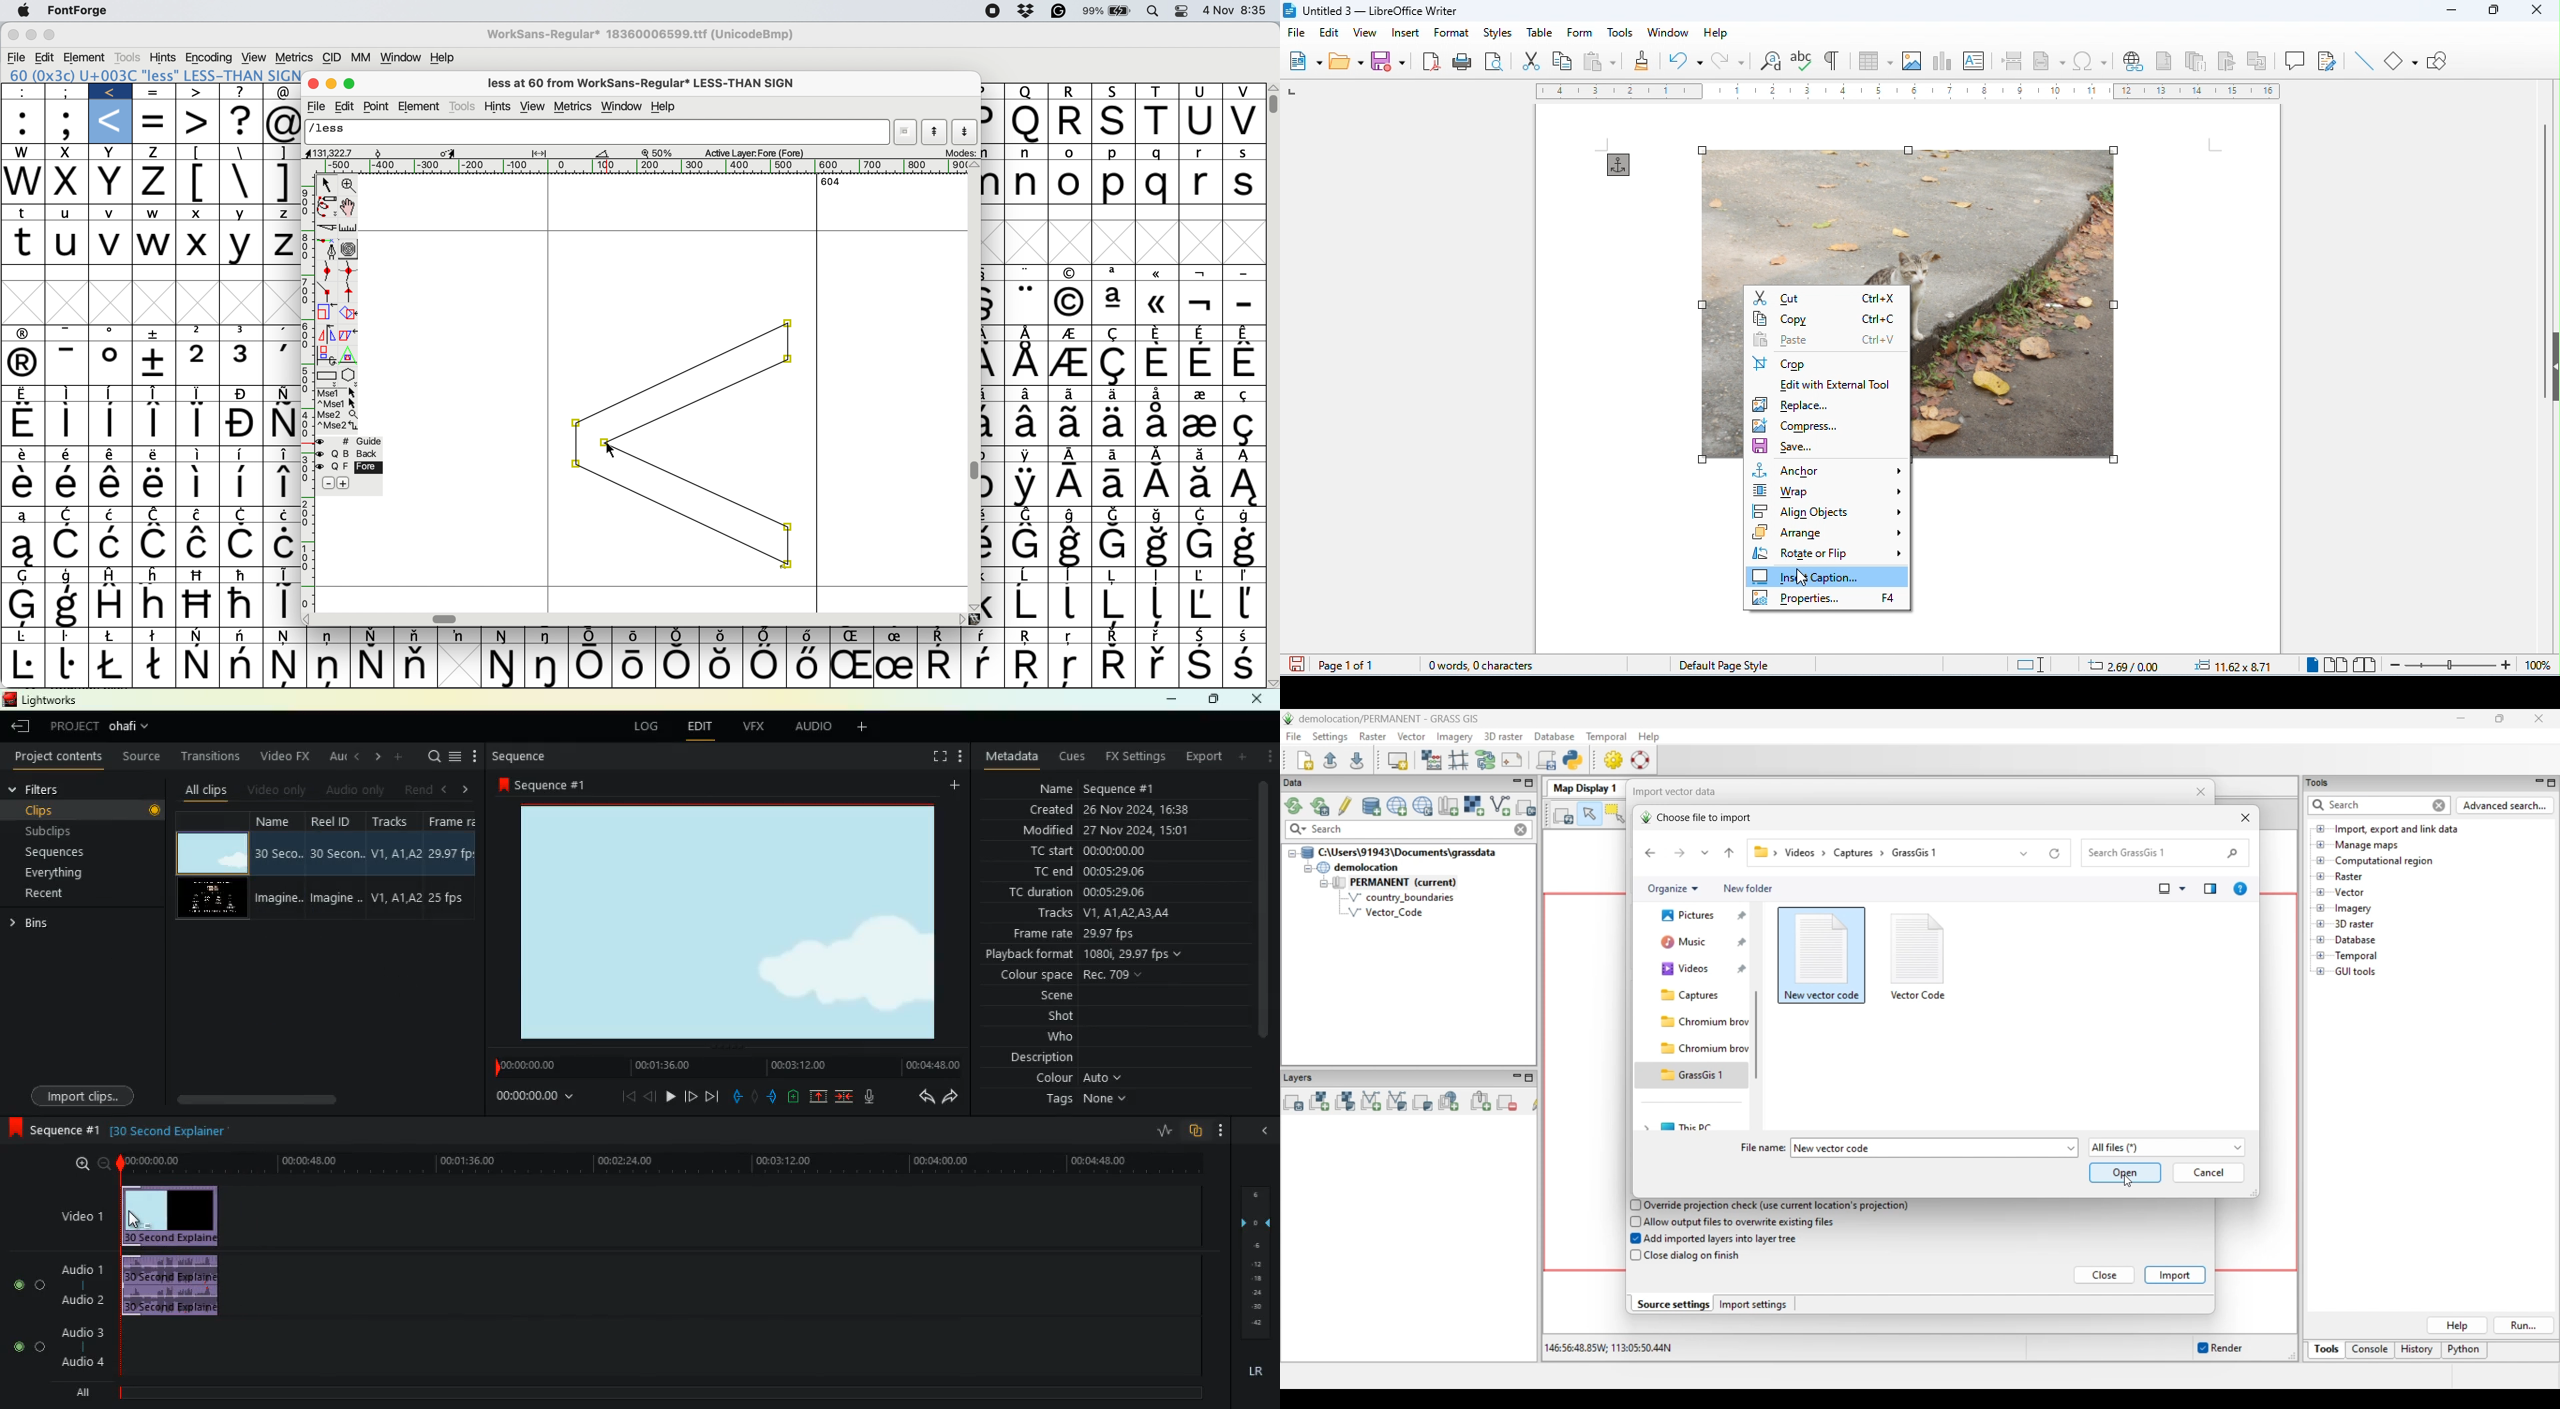 The width and height of the screenshot is (2576, 1428). Describe the element at coordinates (1062, 997) in the screenshot. I see `scene` at that location.